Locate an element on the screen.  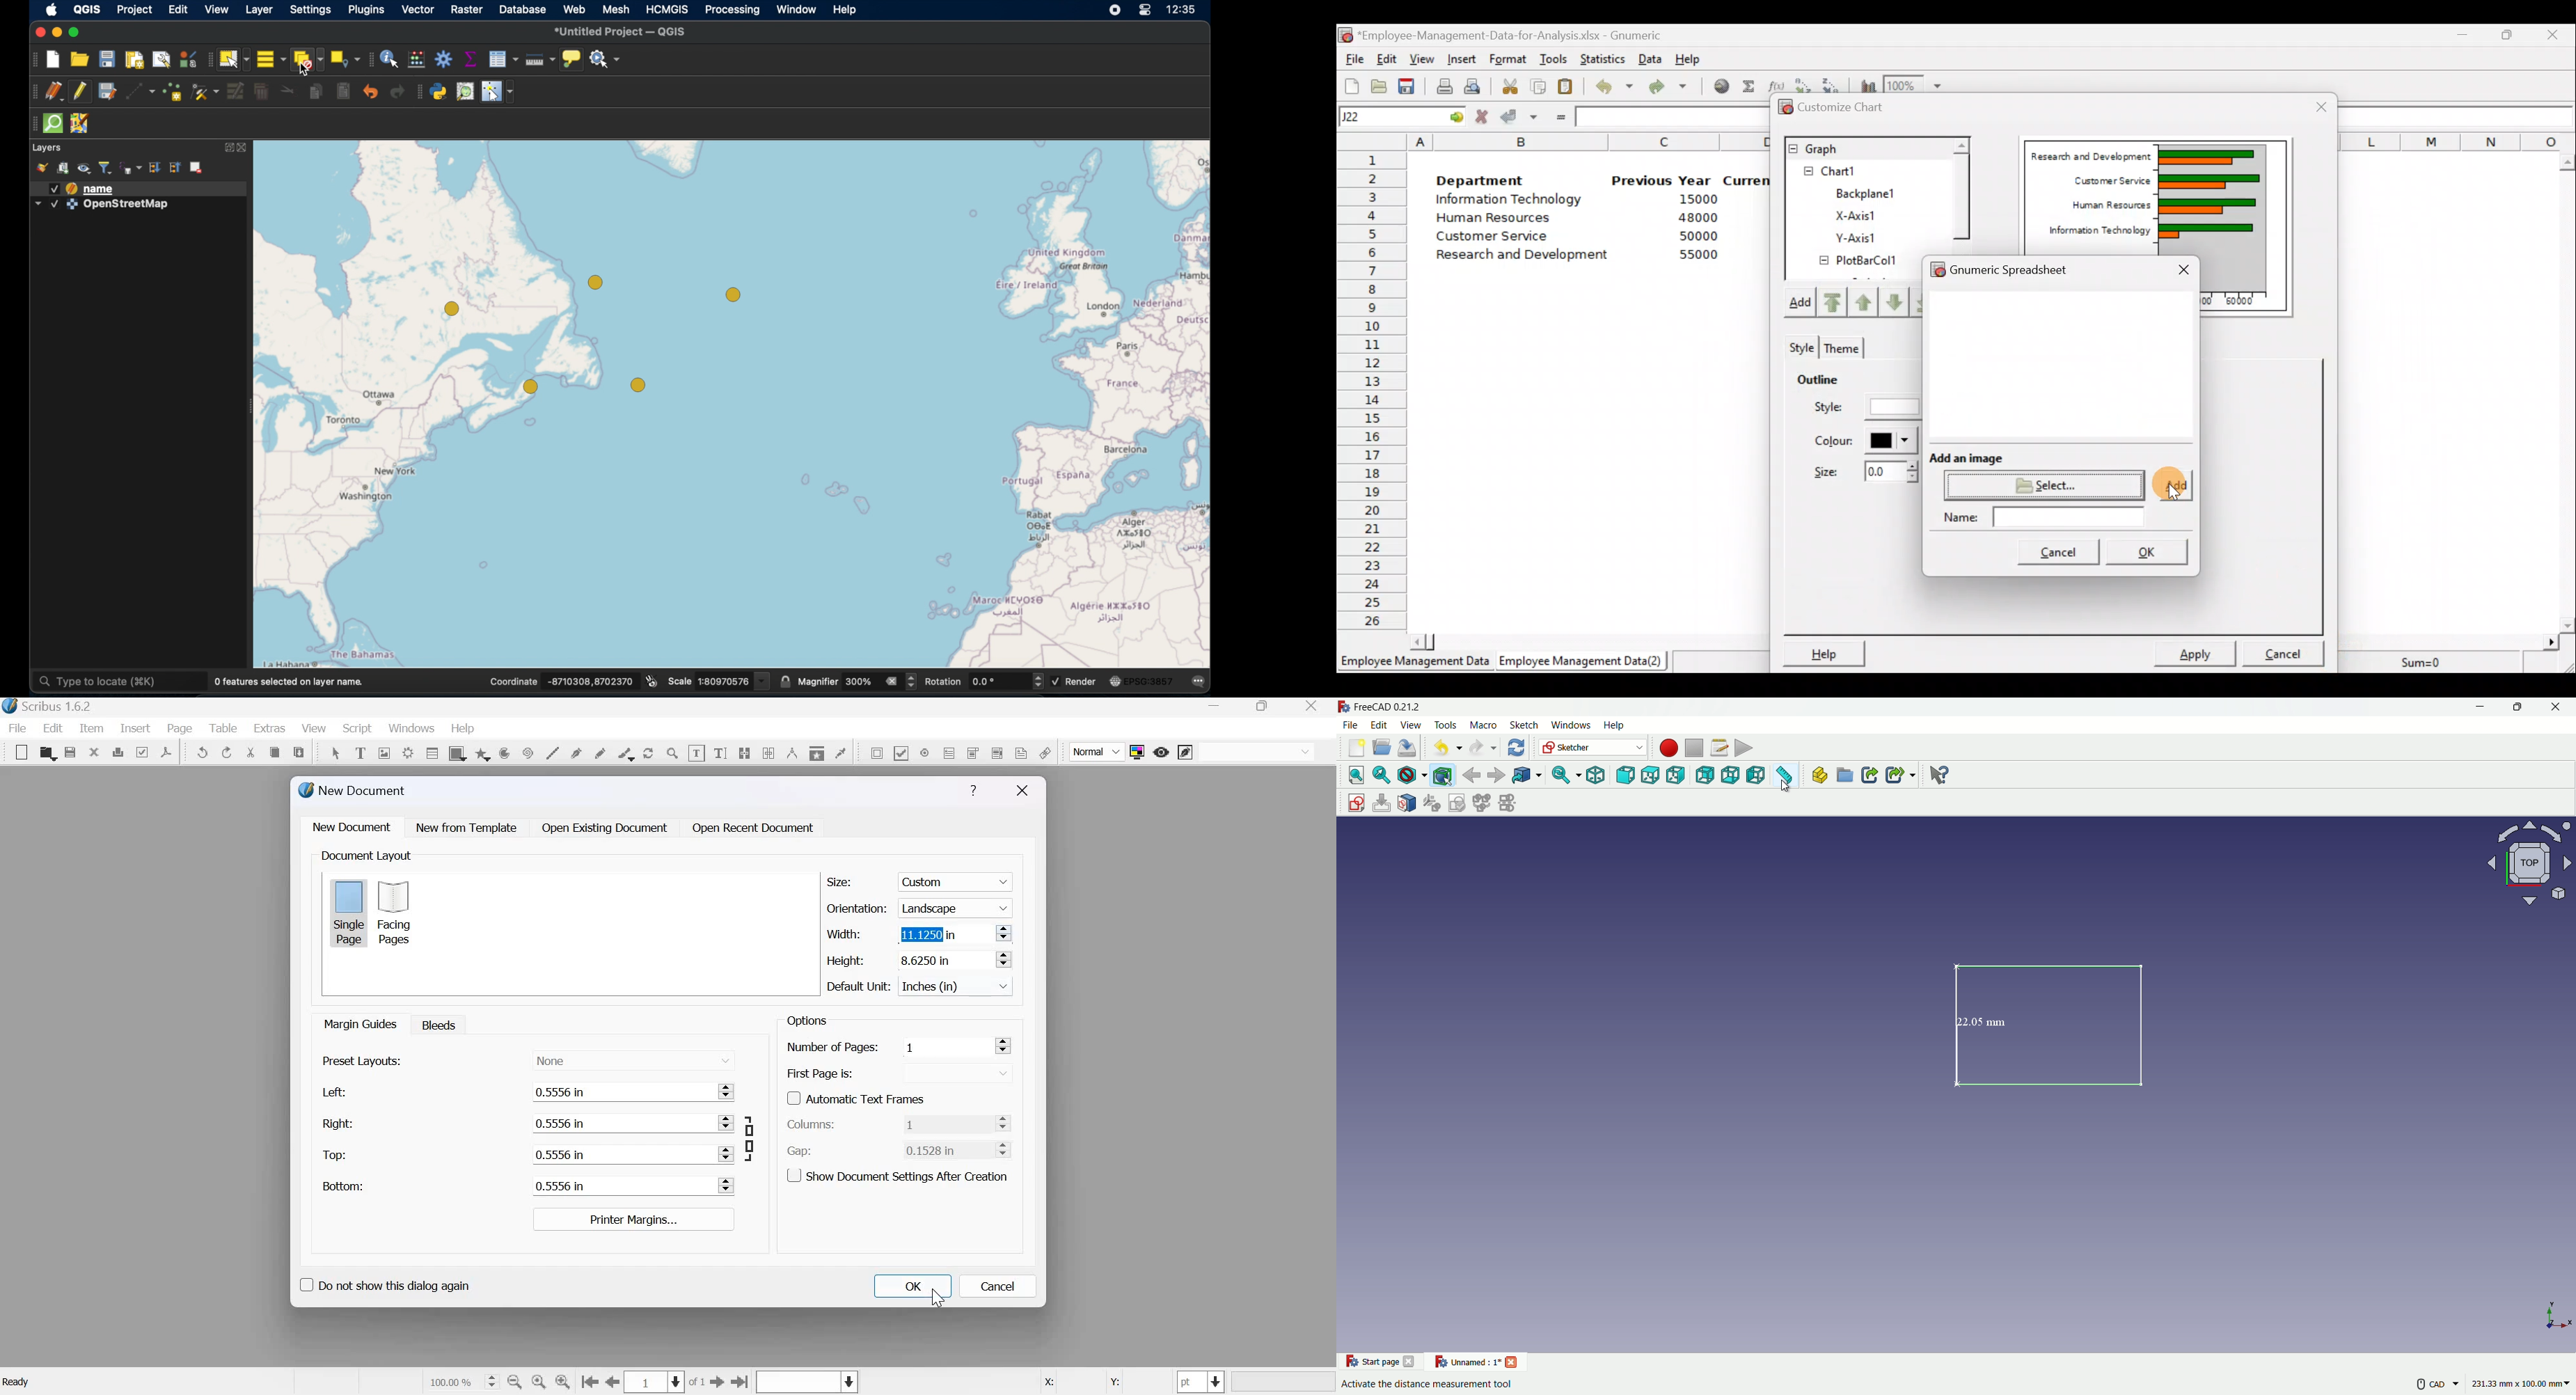
Select the current layer is located at coordinates (805, 1382).